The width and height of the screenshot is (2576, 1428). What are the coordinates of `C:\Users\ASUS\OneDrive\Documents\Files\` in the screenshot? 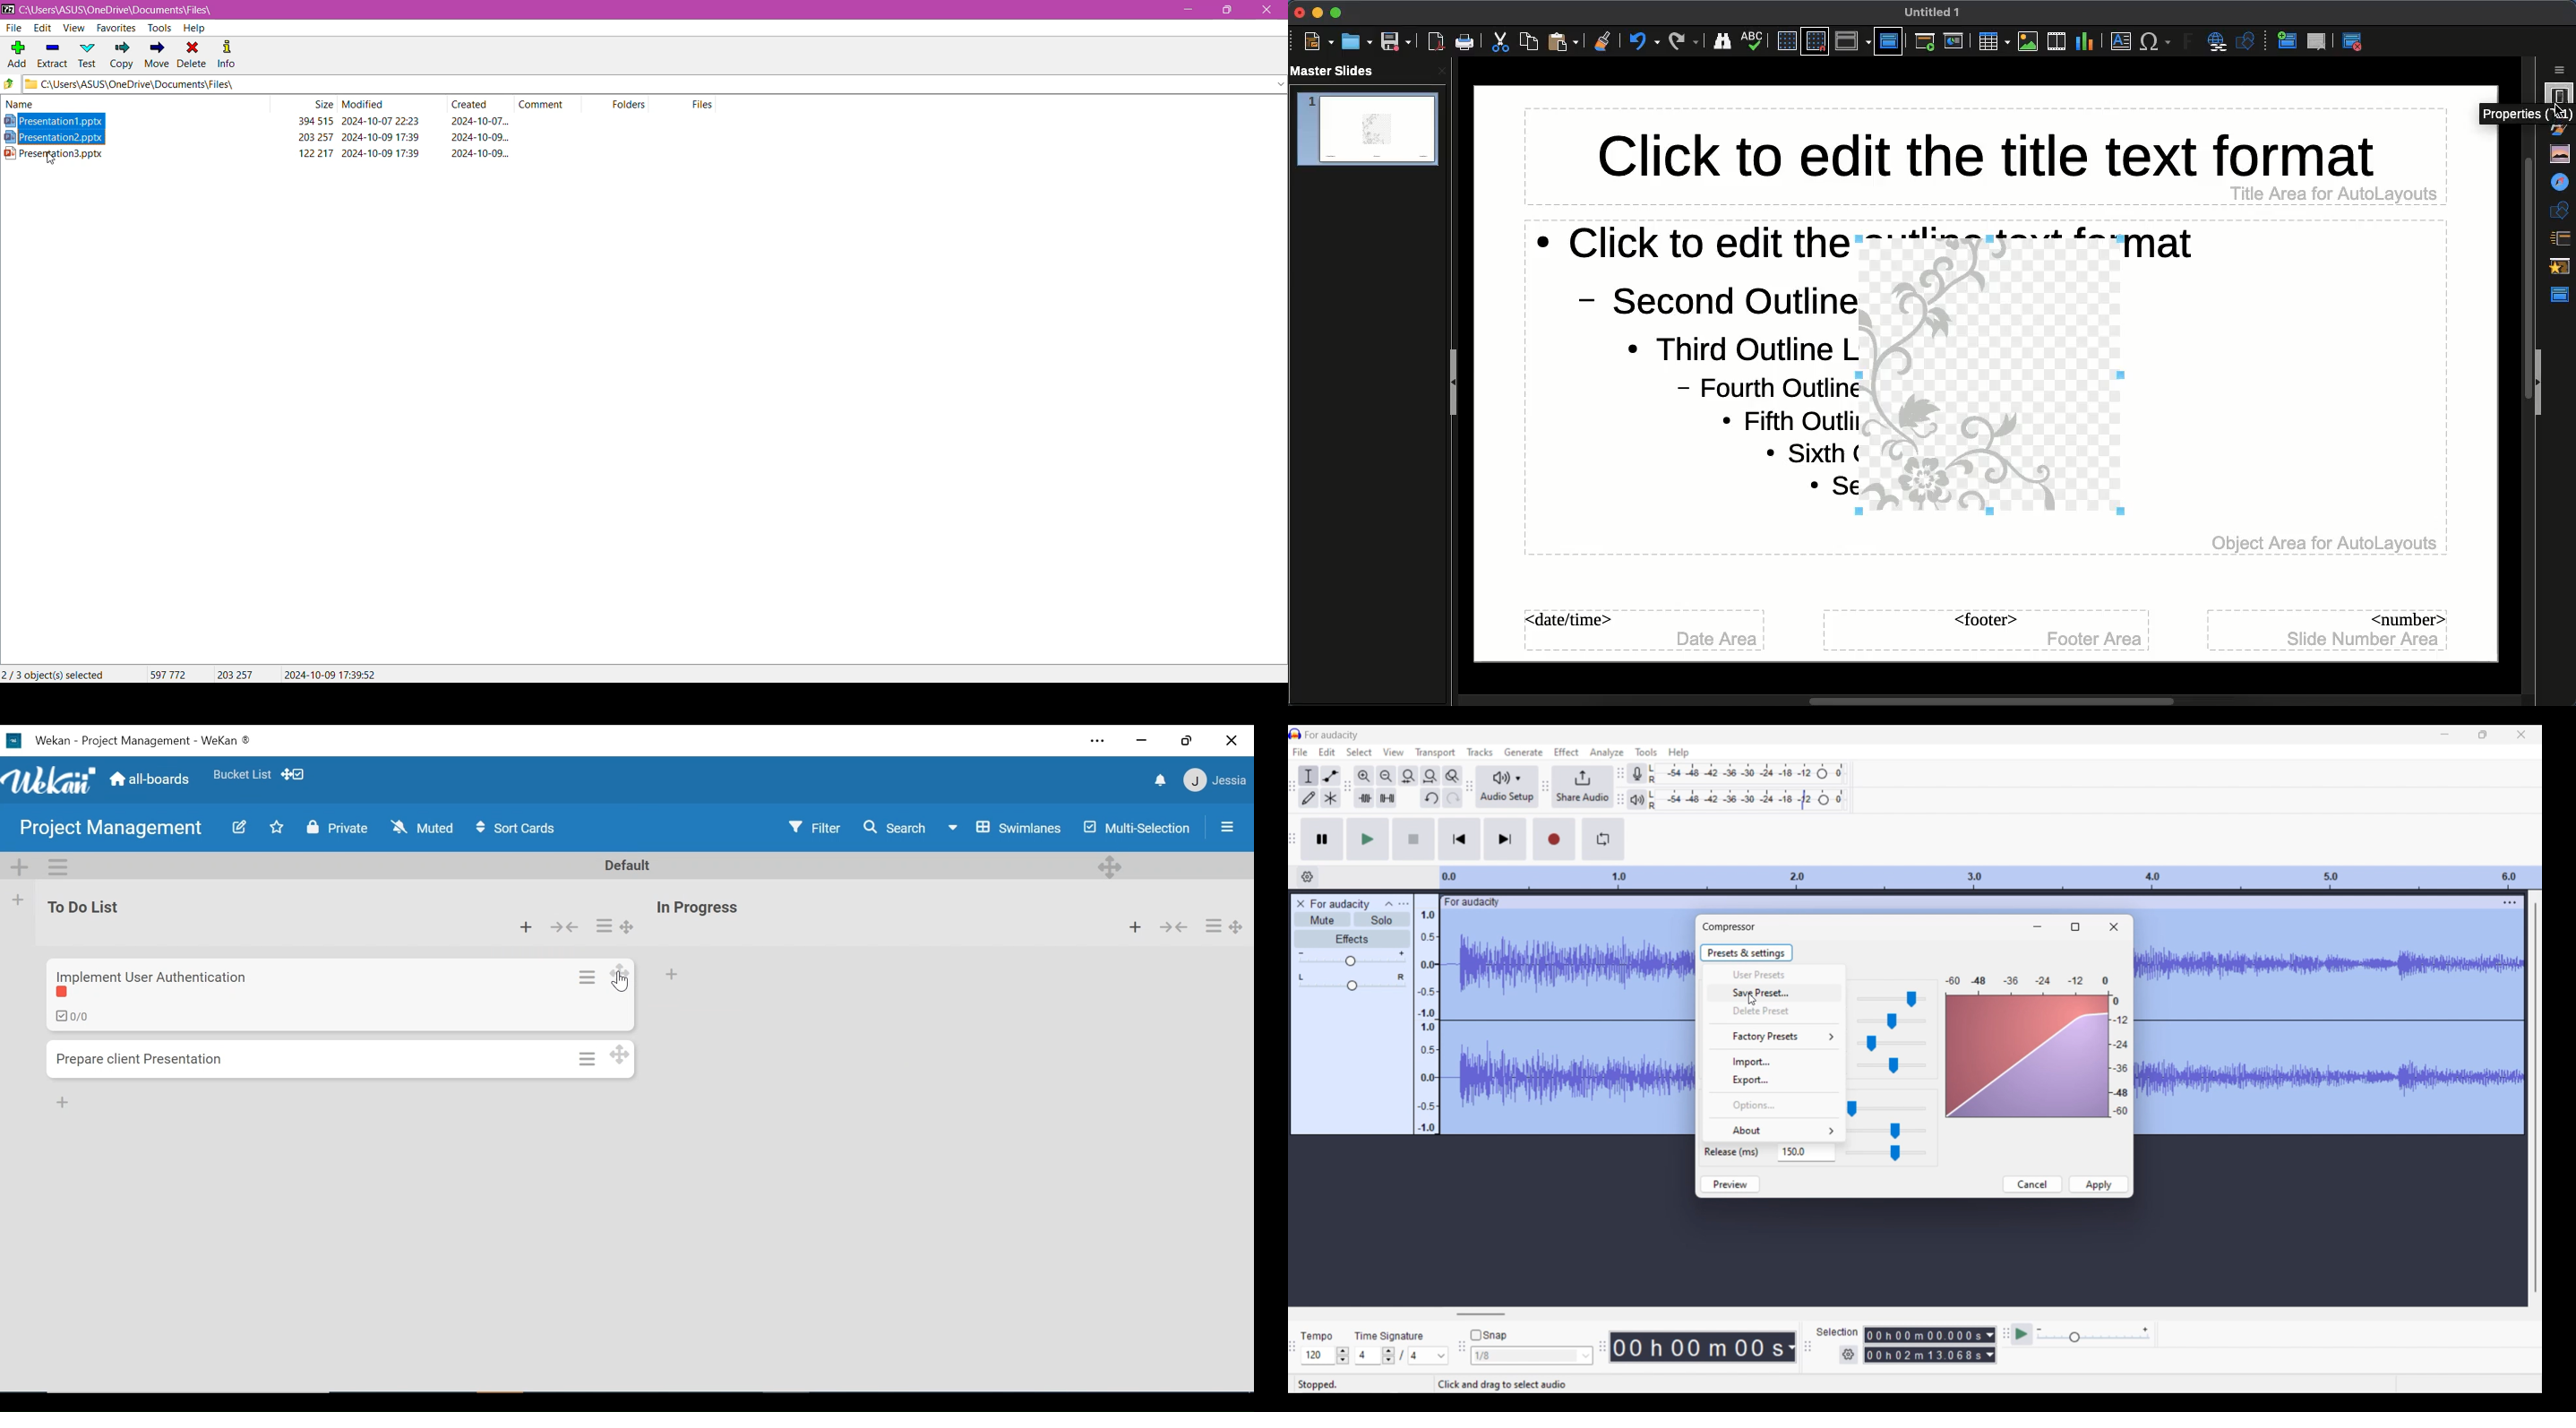 It's located at (127, 10).